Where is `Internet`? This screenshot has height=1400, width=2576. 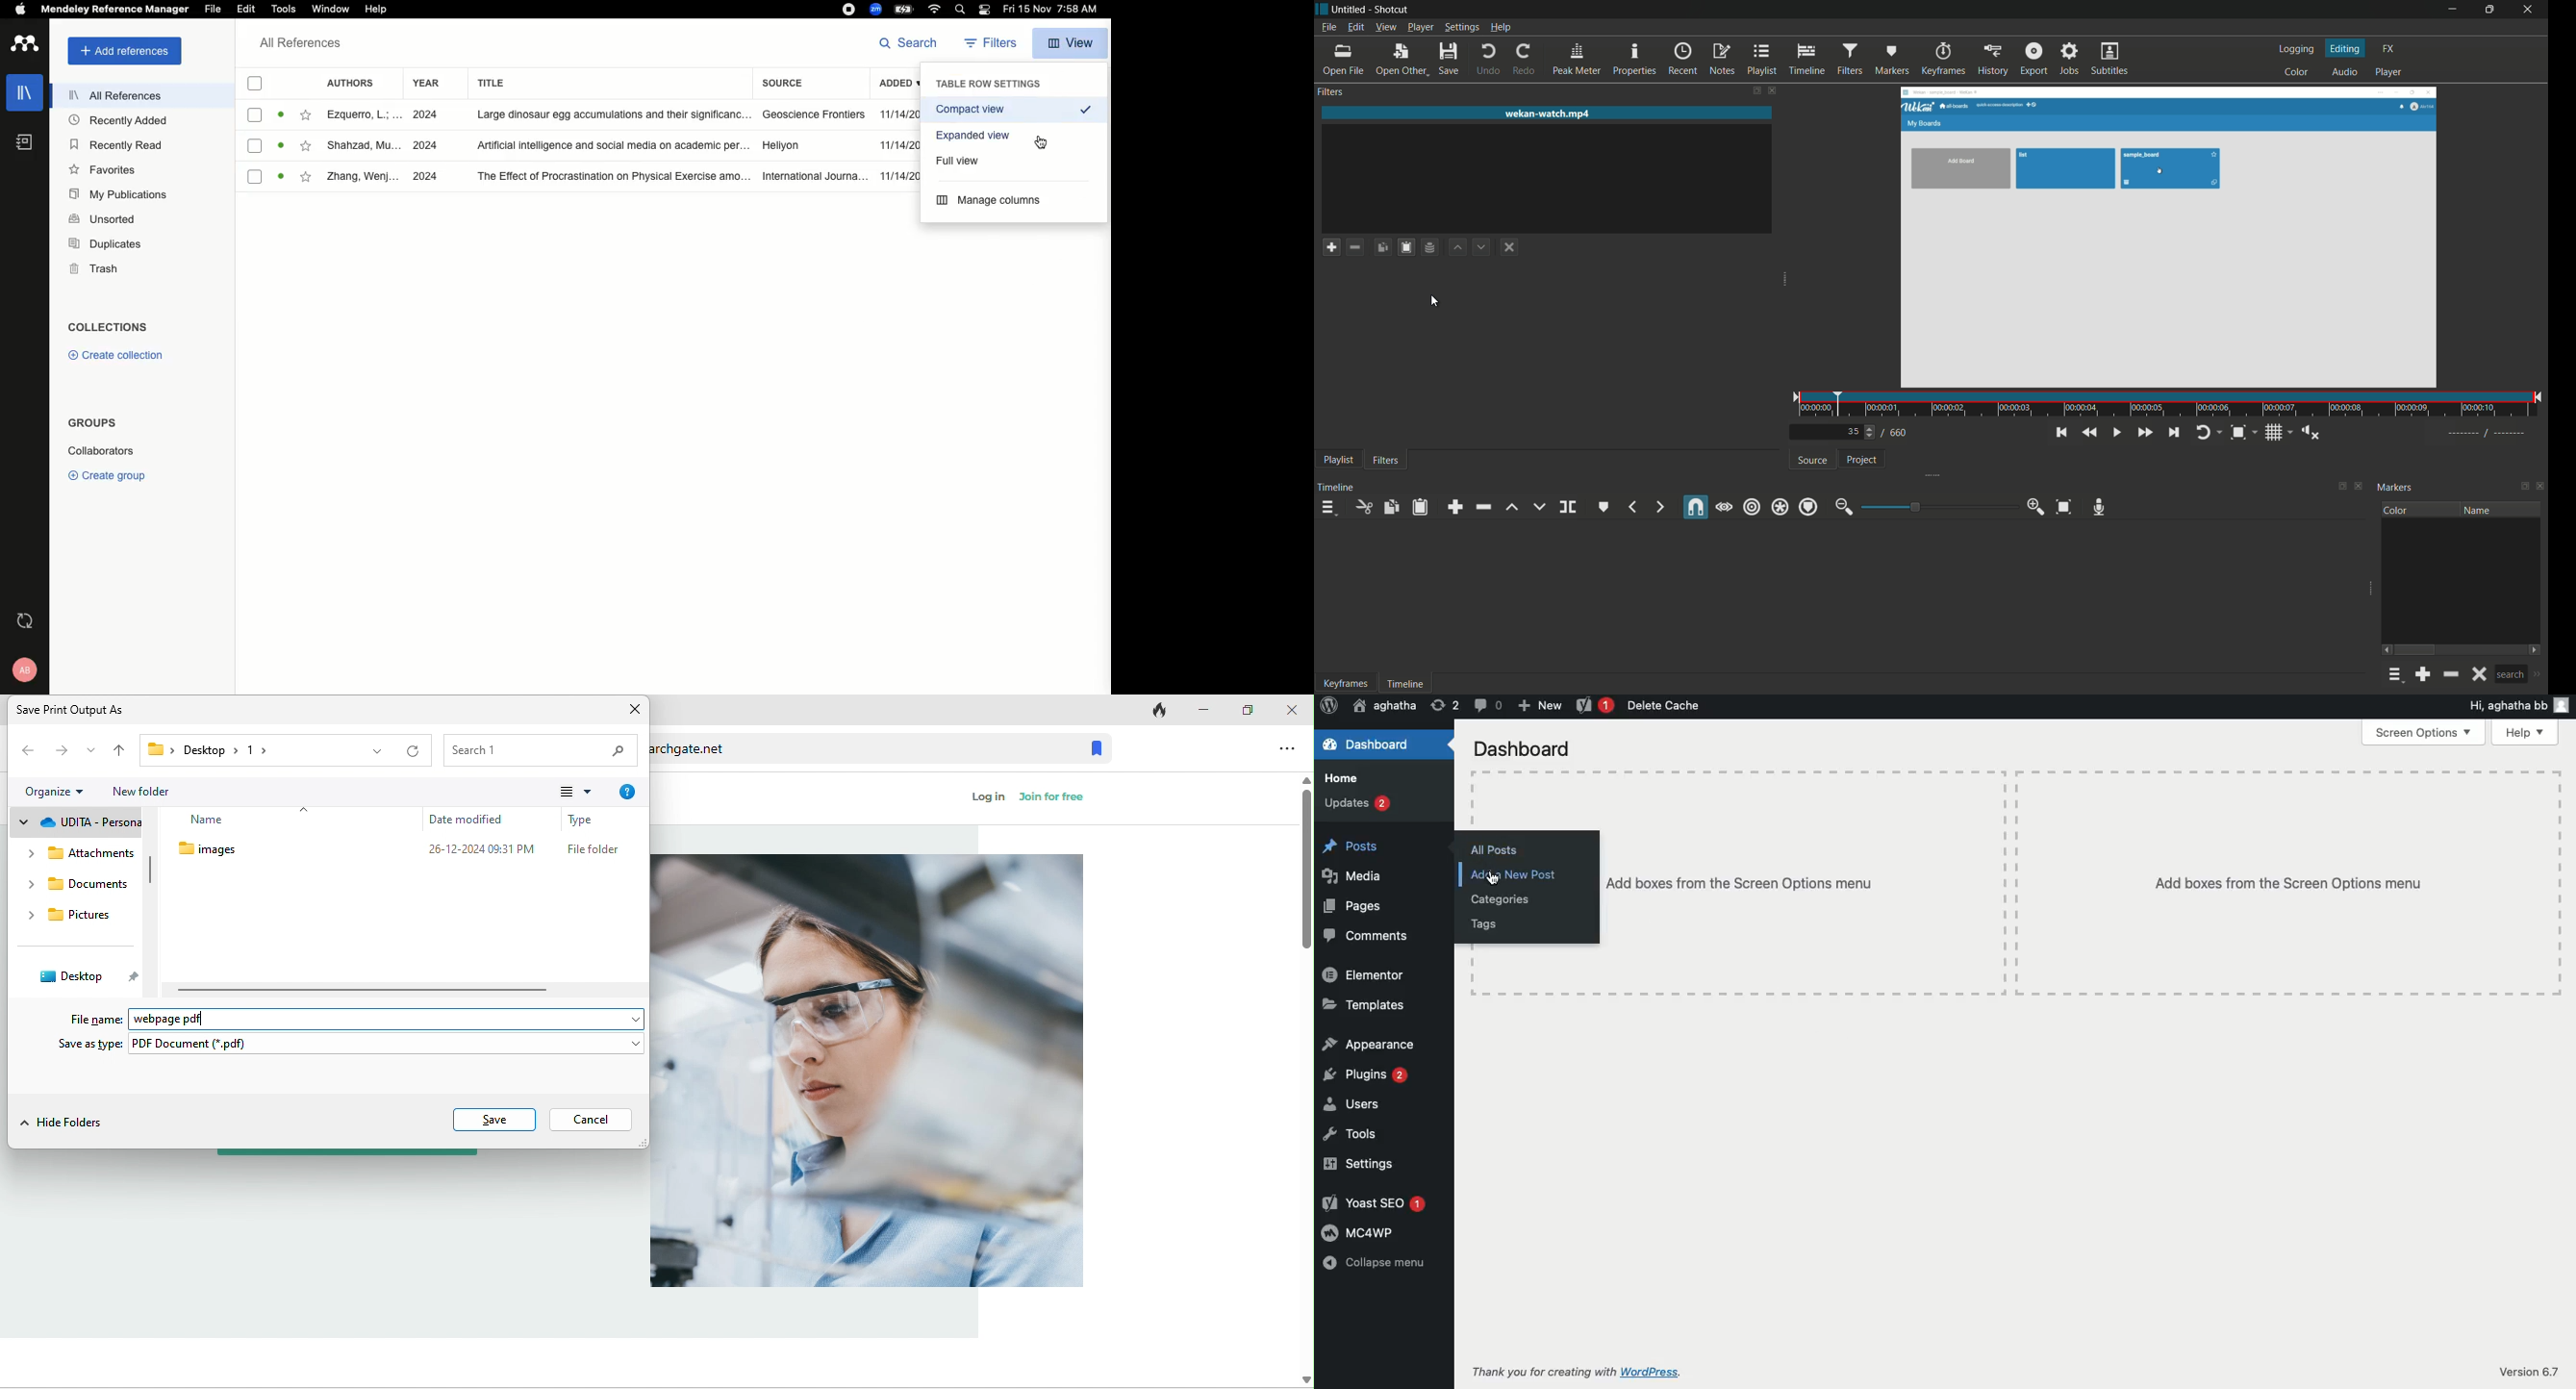 Internet is located at coordinates (934, 10).